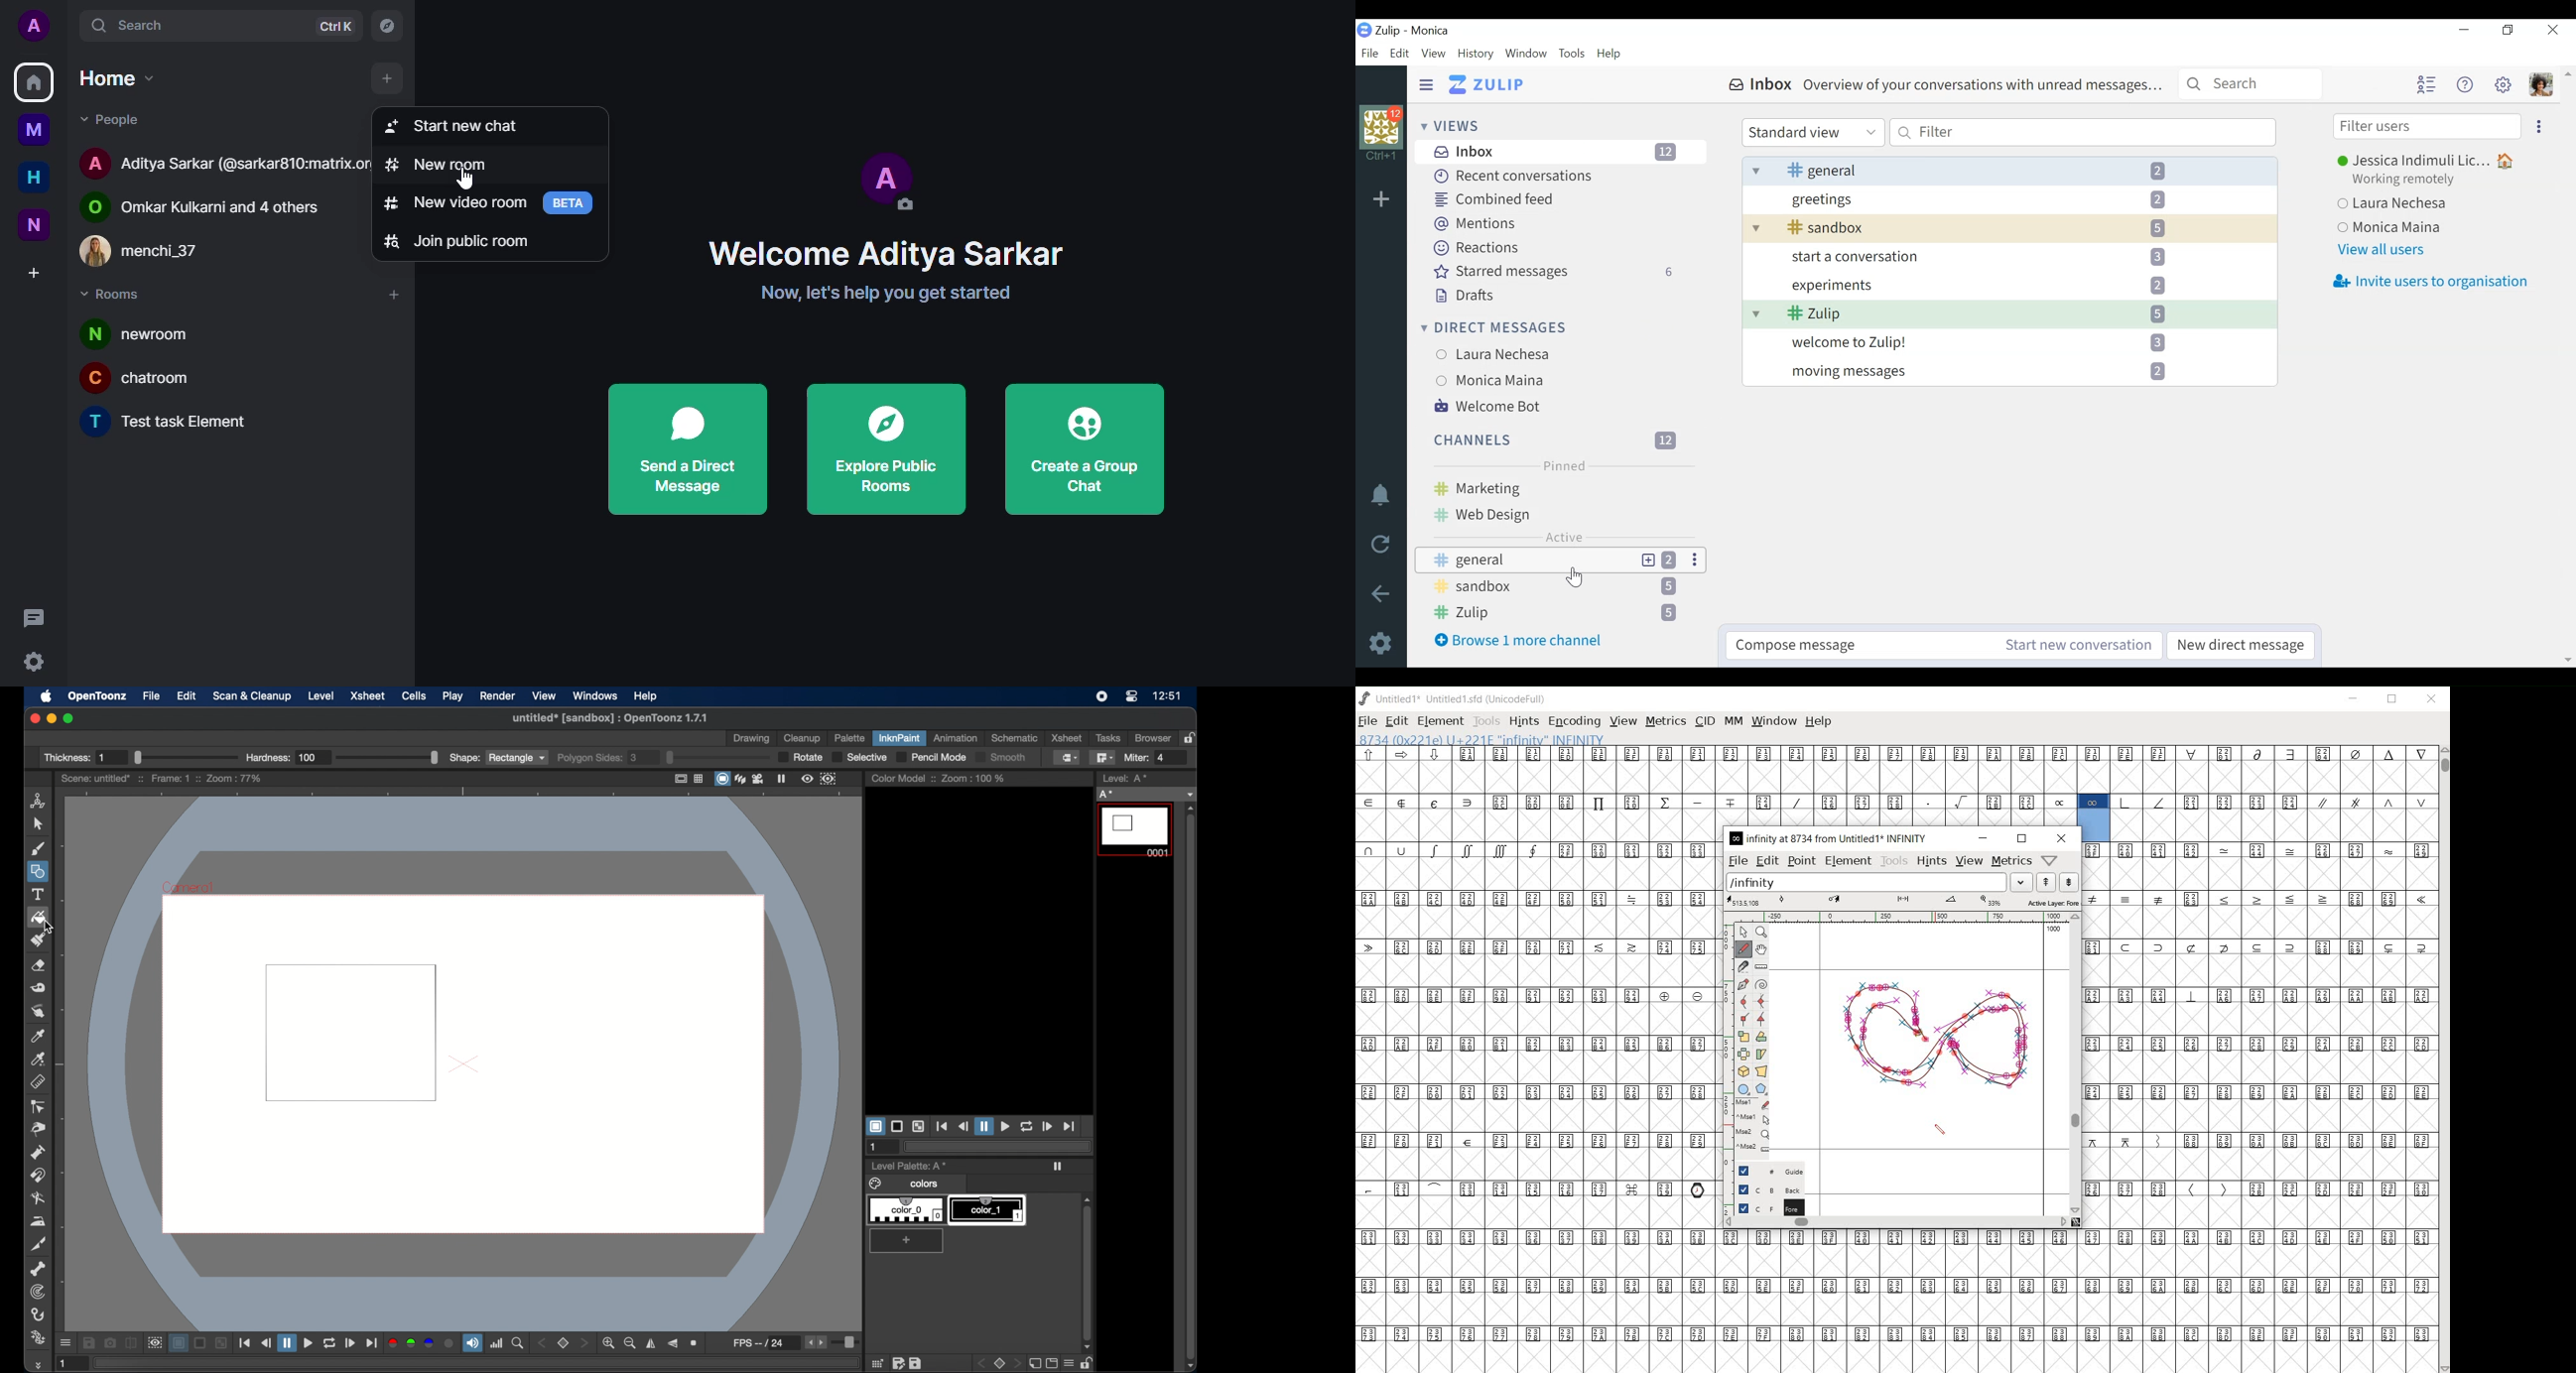 This screenshot has height=1400, width=2576. I want to click on Cursor, so click(1577, 578).